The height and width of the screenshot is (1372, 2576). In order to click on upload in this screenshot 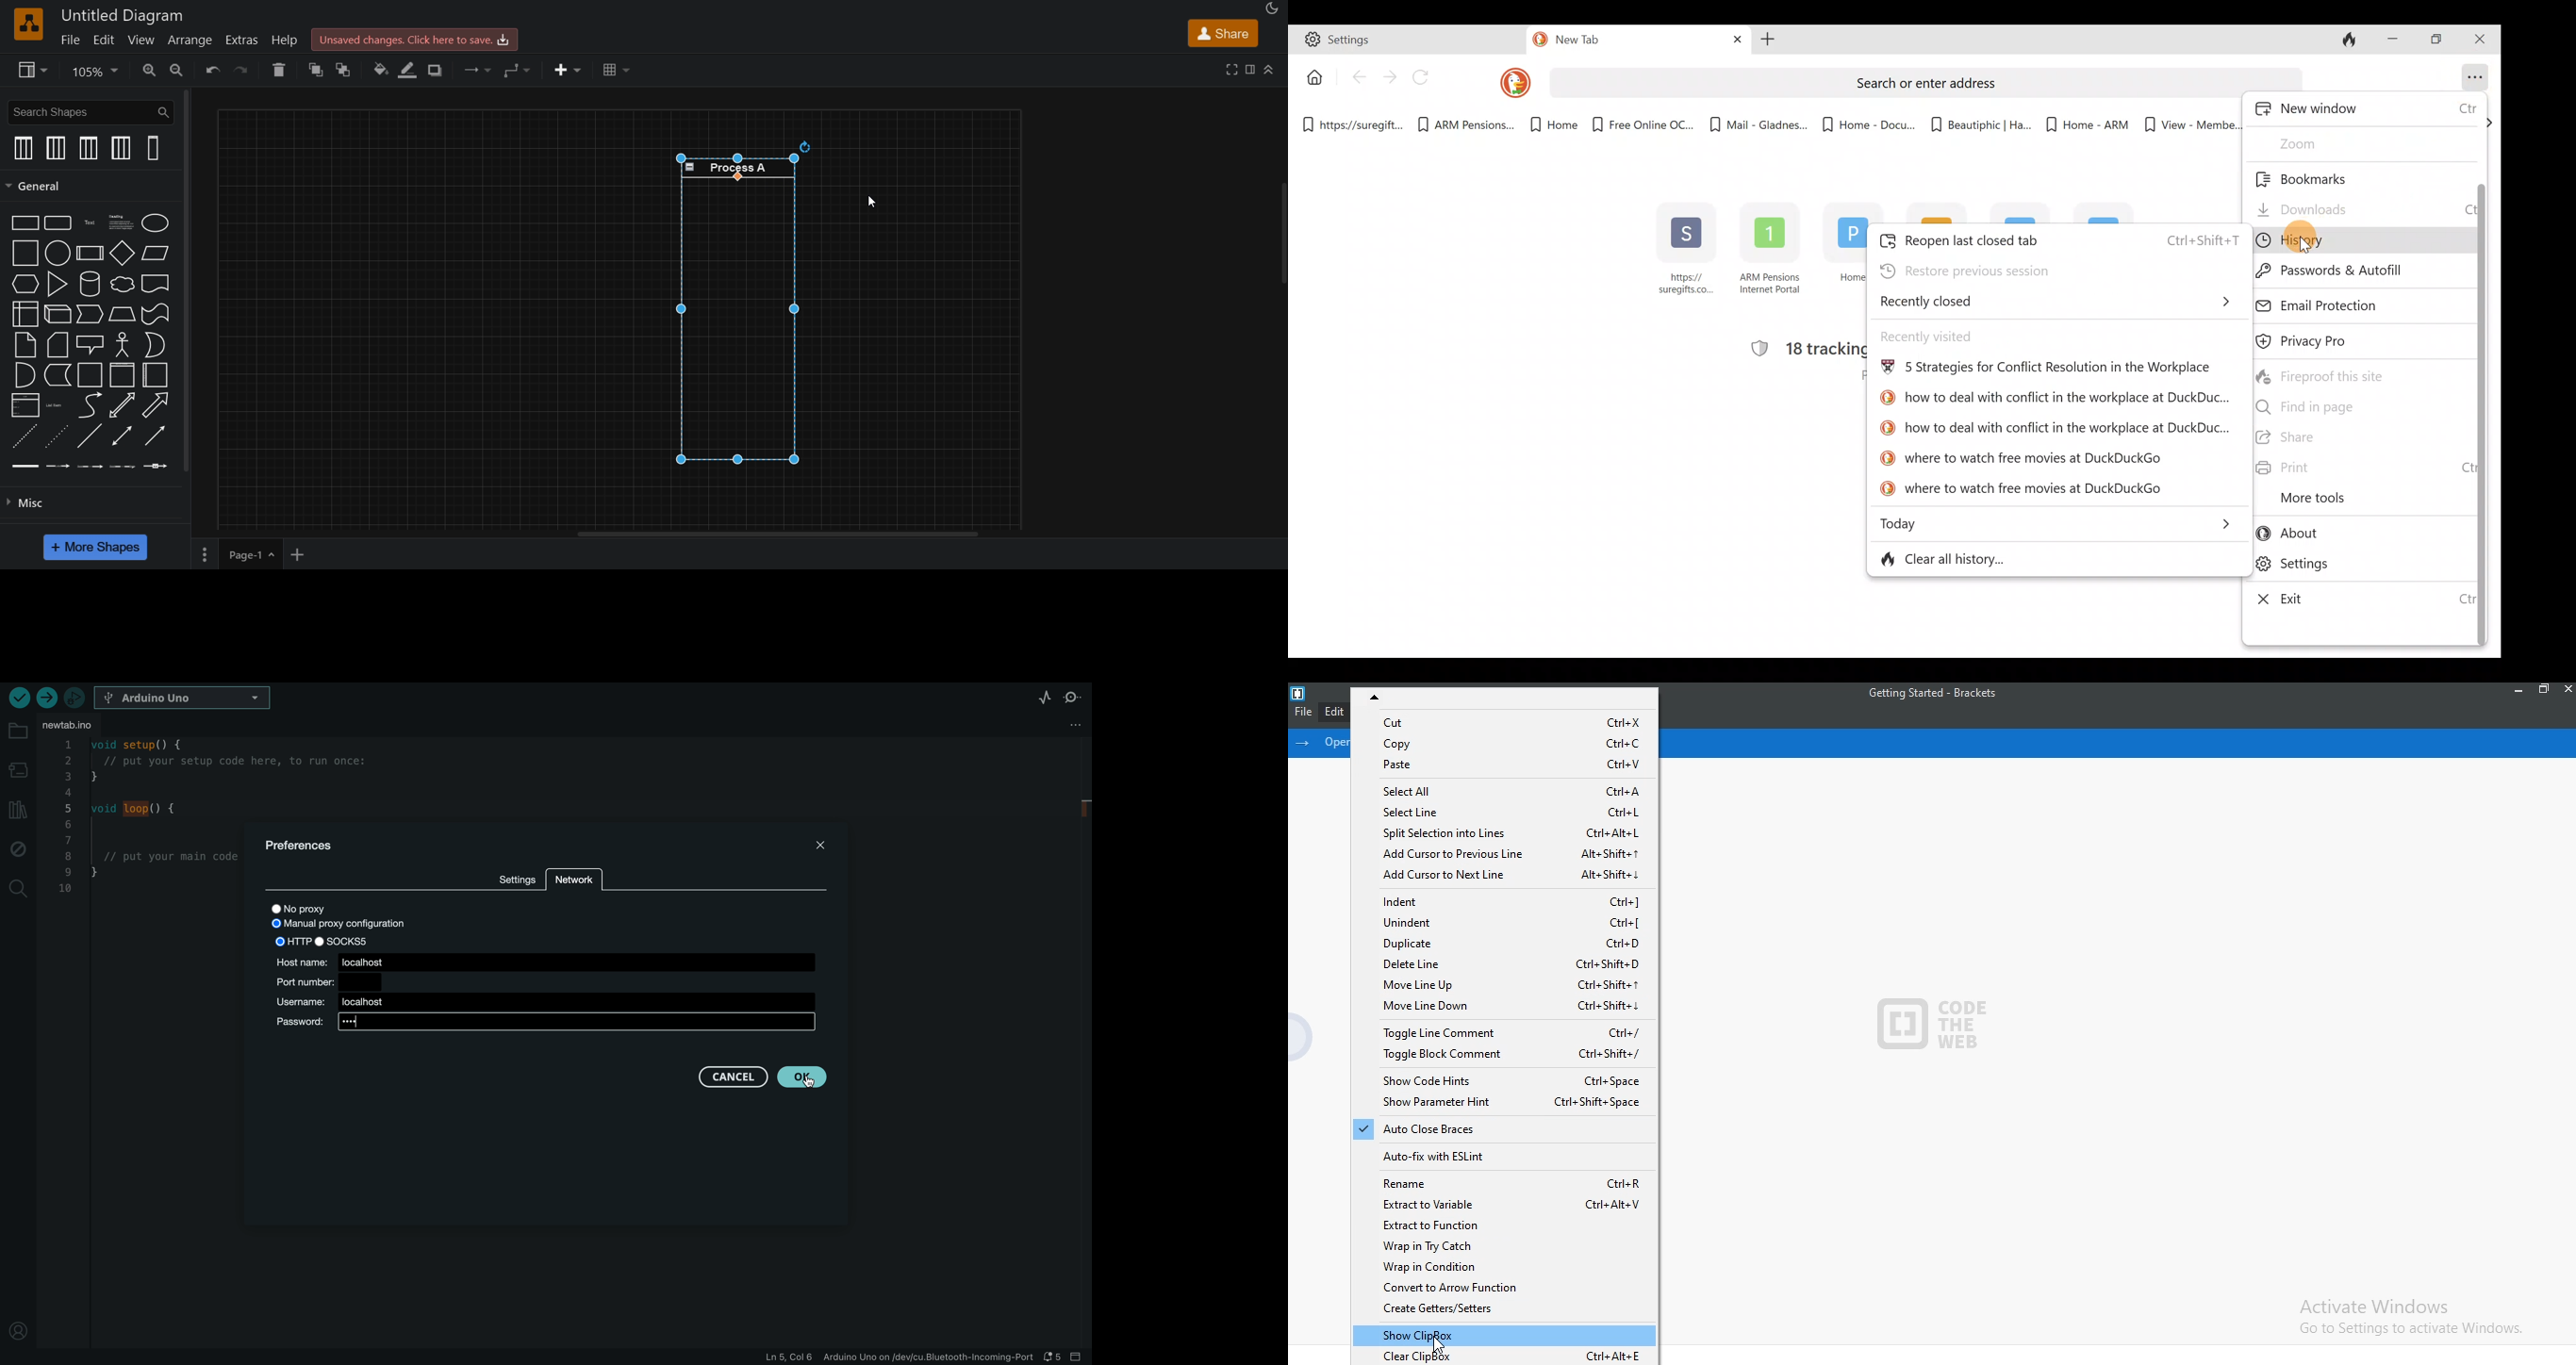, I will do `click(47, 698)`.